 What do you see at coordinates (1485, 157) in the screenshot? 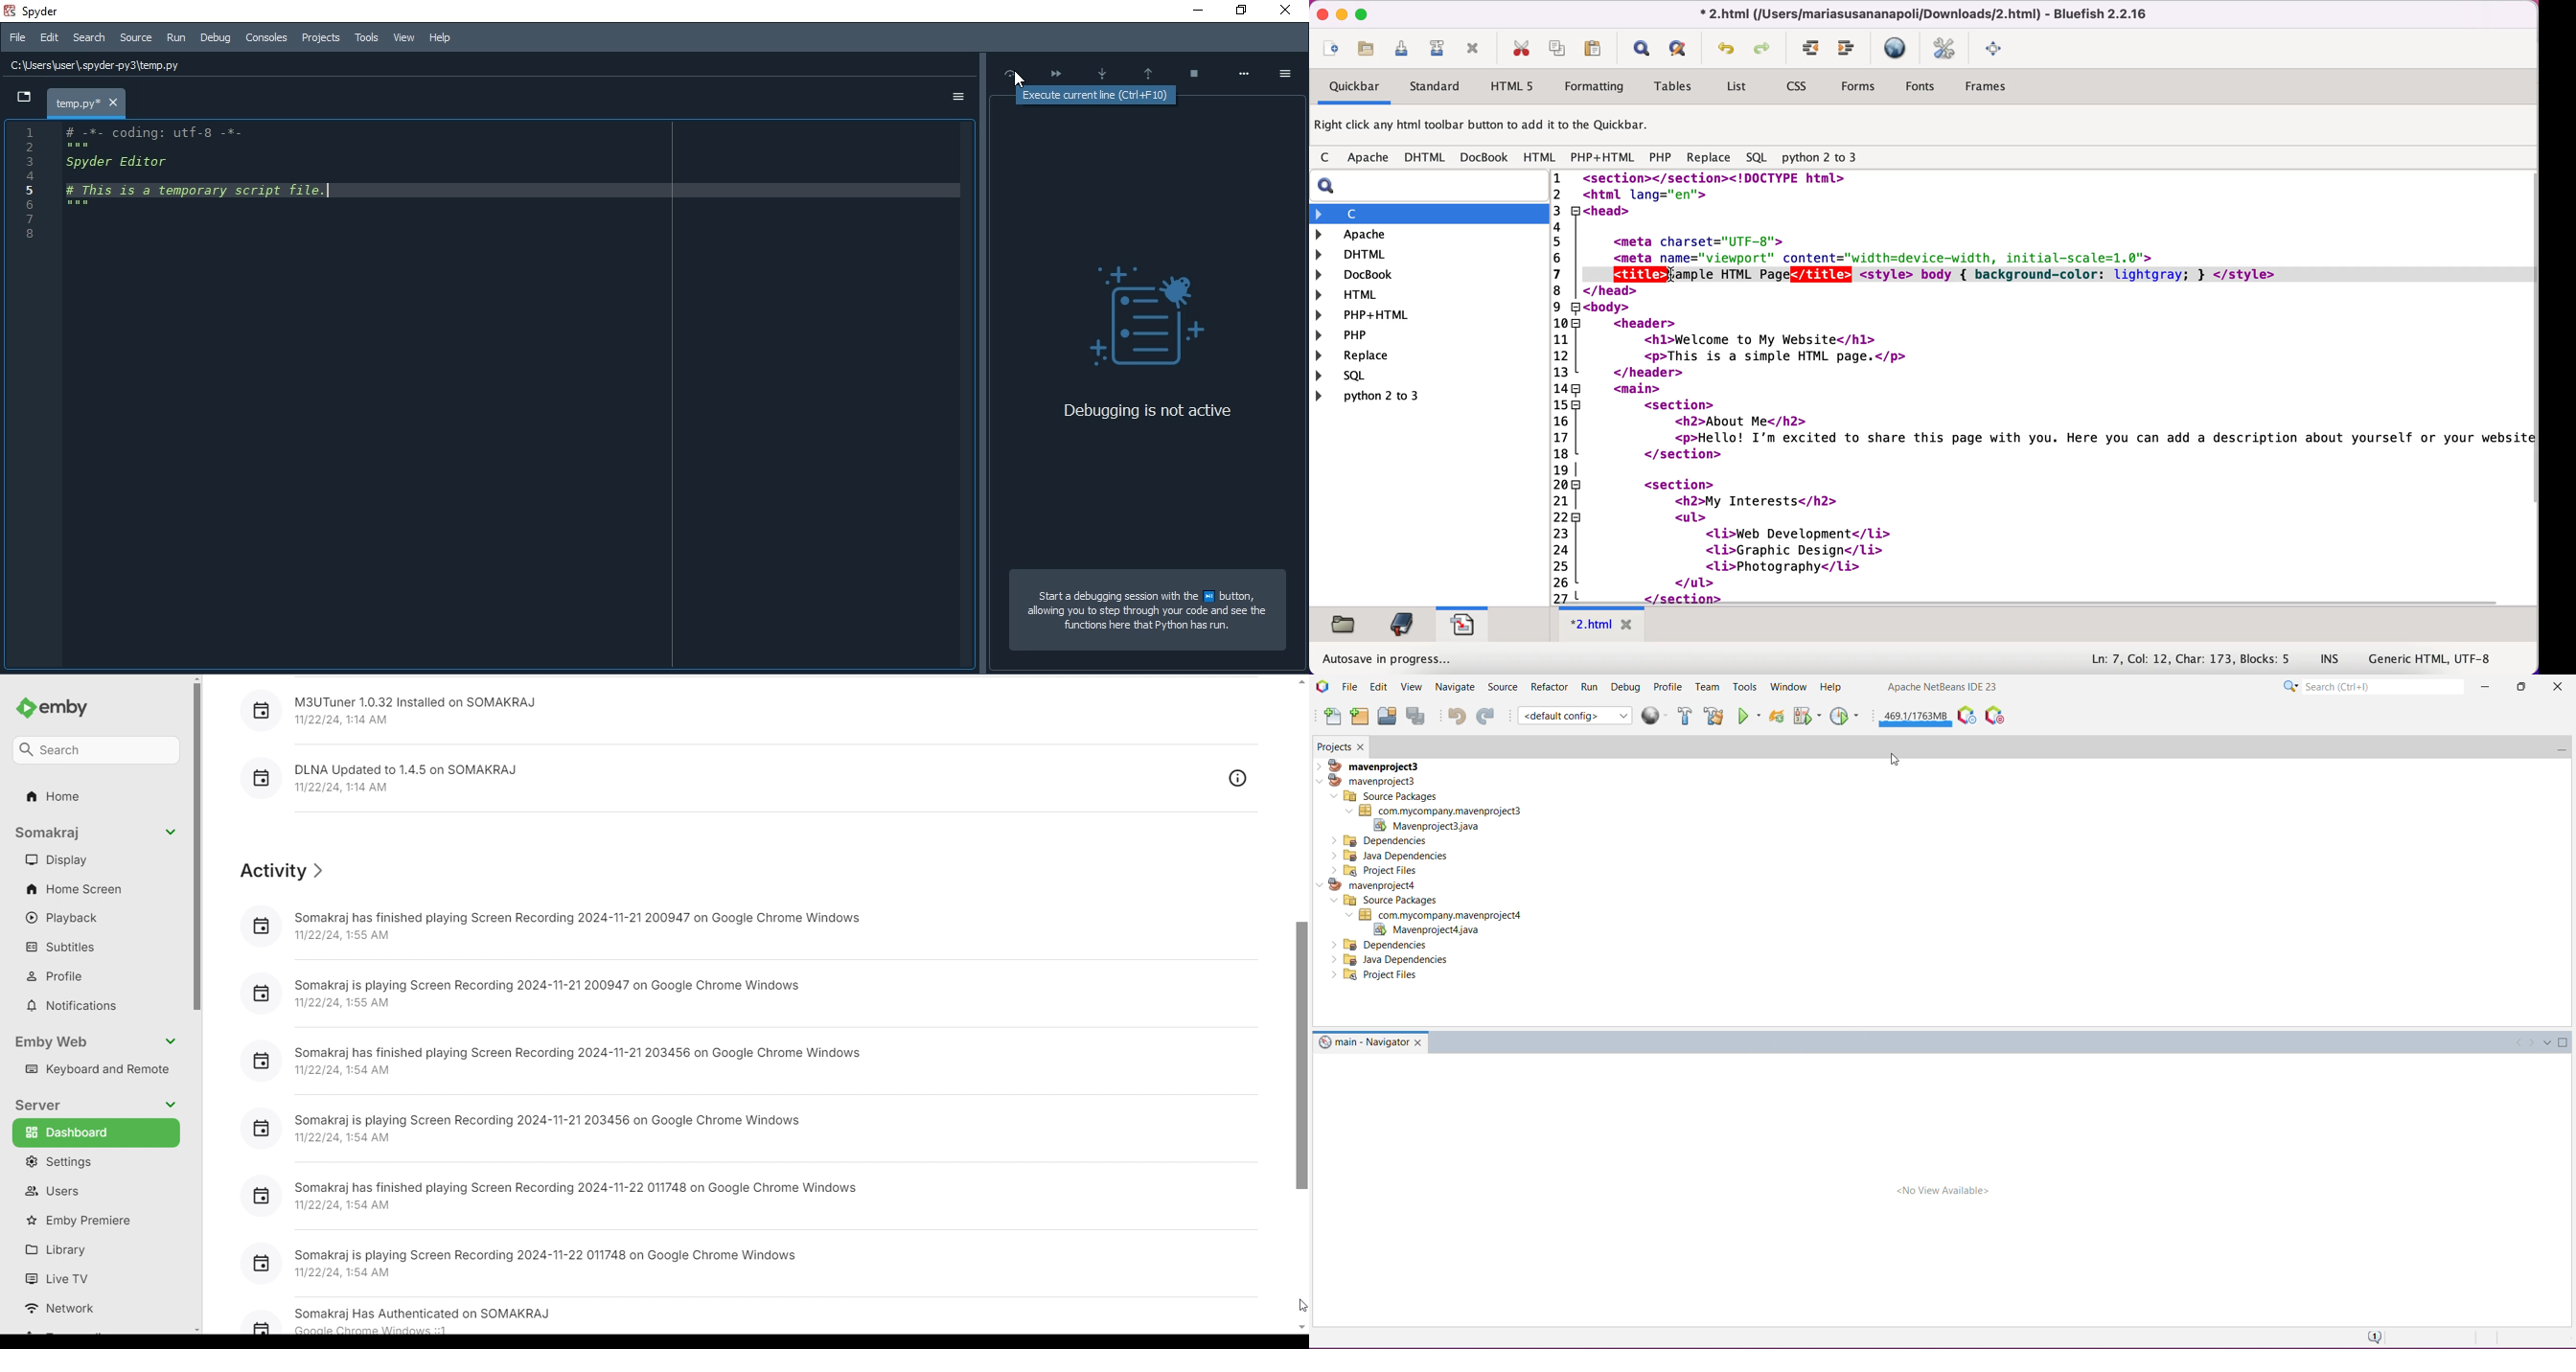
I see `docbook` at bounding box center [1485, 157].